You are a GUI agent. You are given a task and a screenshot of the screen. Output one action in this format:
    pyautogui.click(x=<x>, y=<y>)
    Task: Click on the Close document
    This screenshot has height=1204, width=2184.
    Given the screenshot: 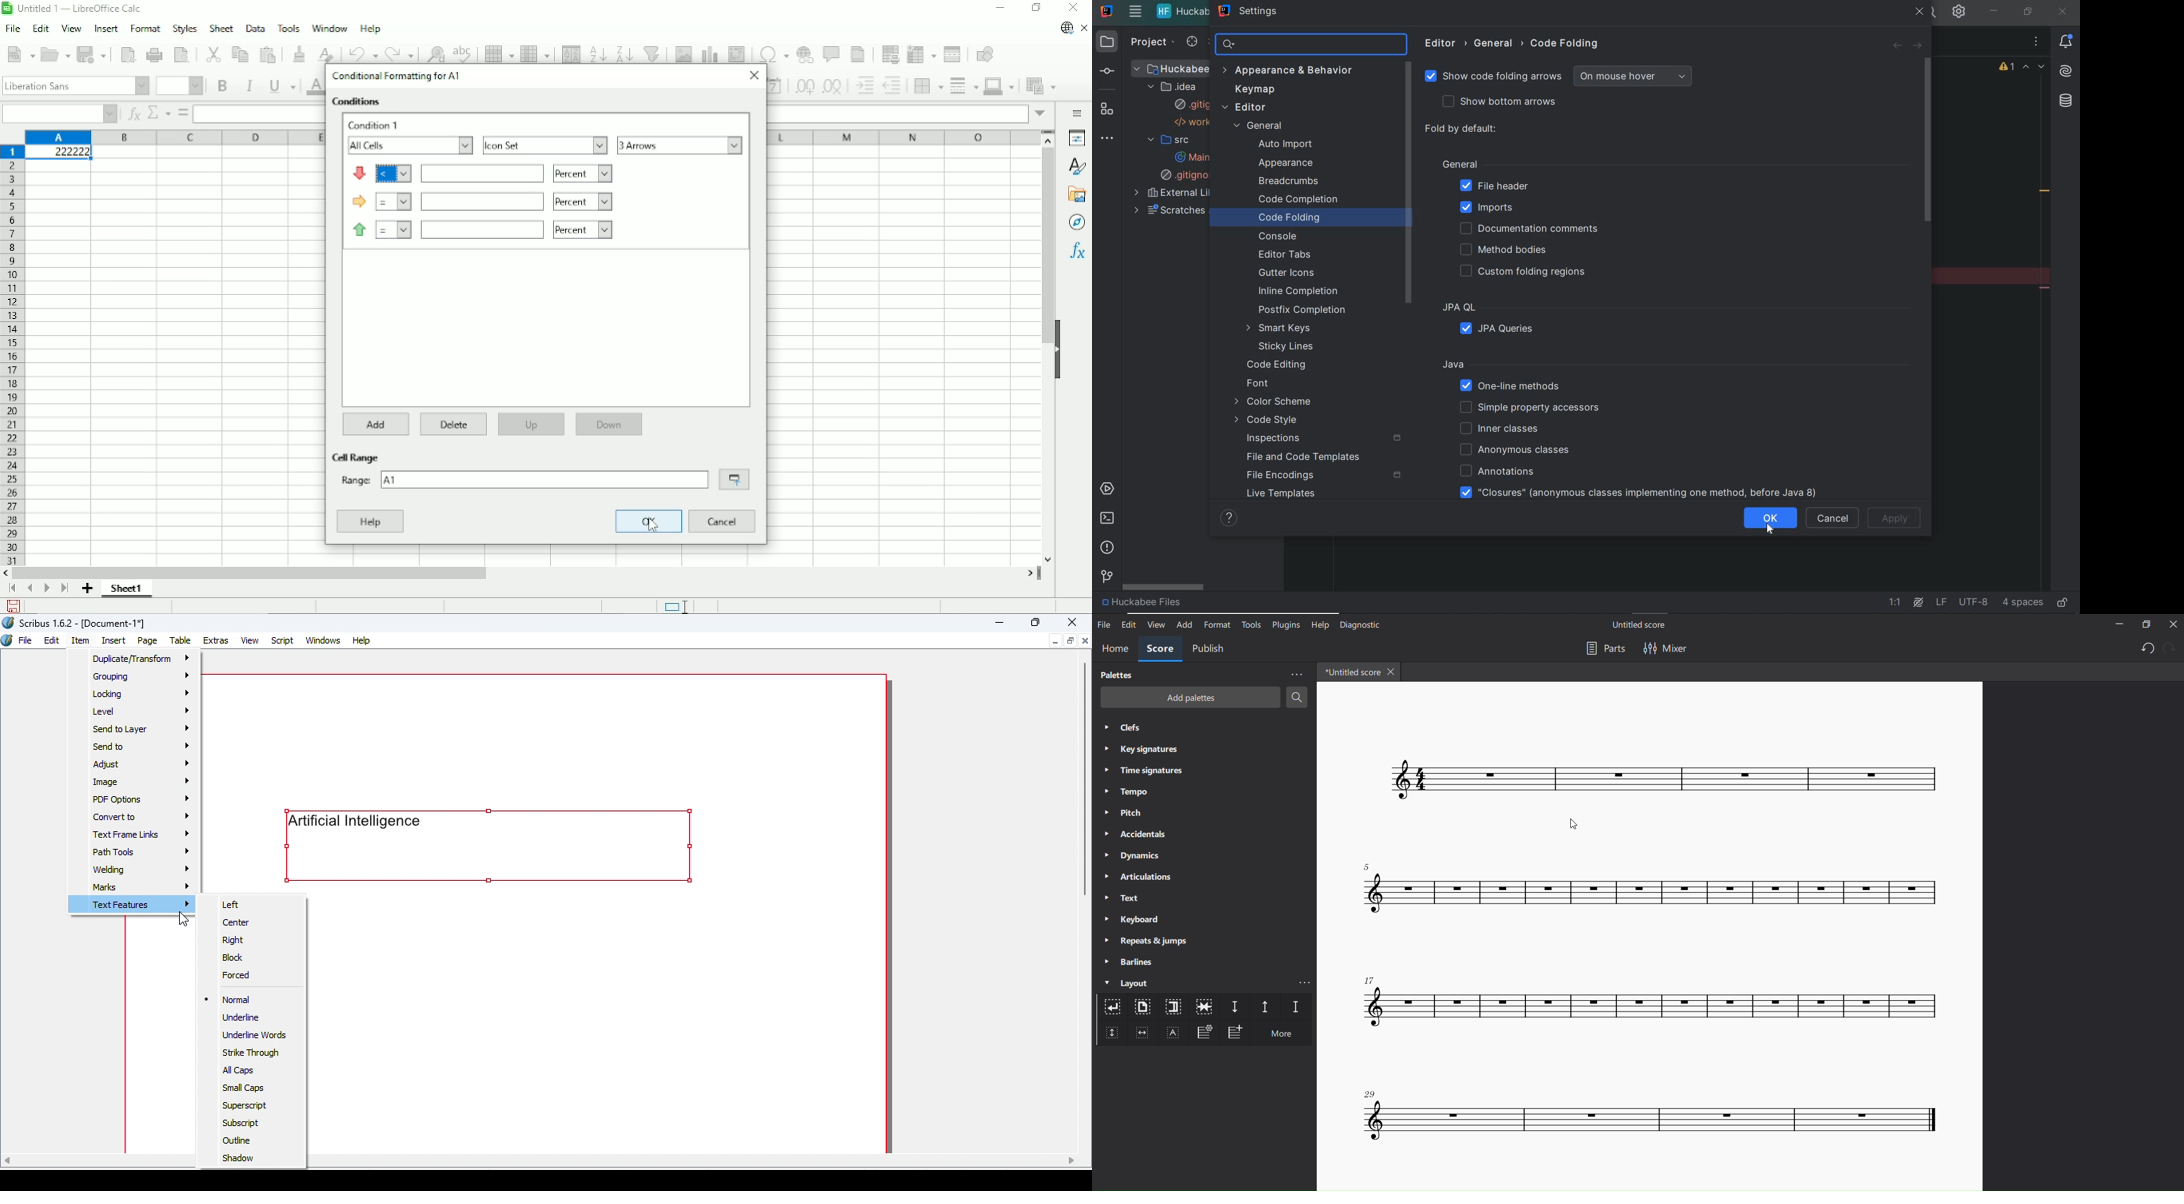 What is the action you would take?
    pyautogui.click(x=1086, y=641)
    